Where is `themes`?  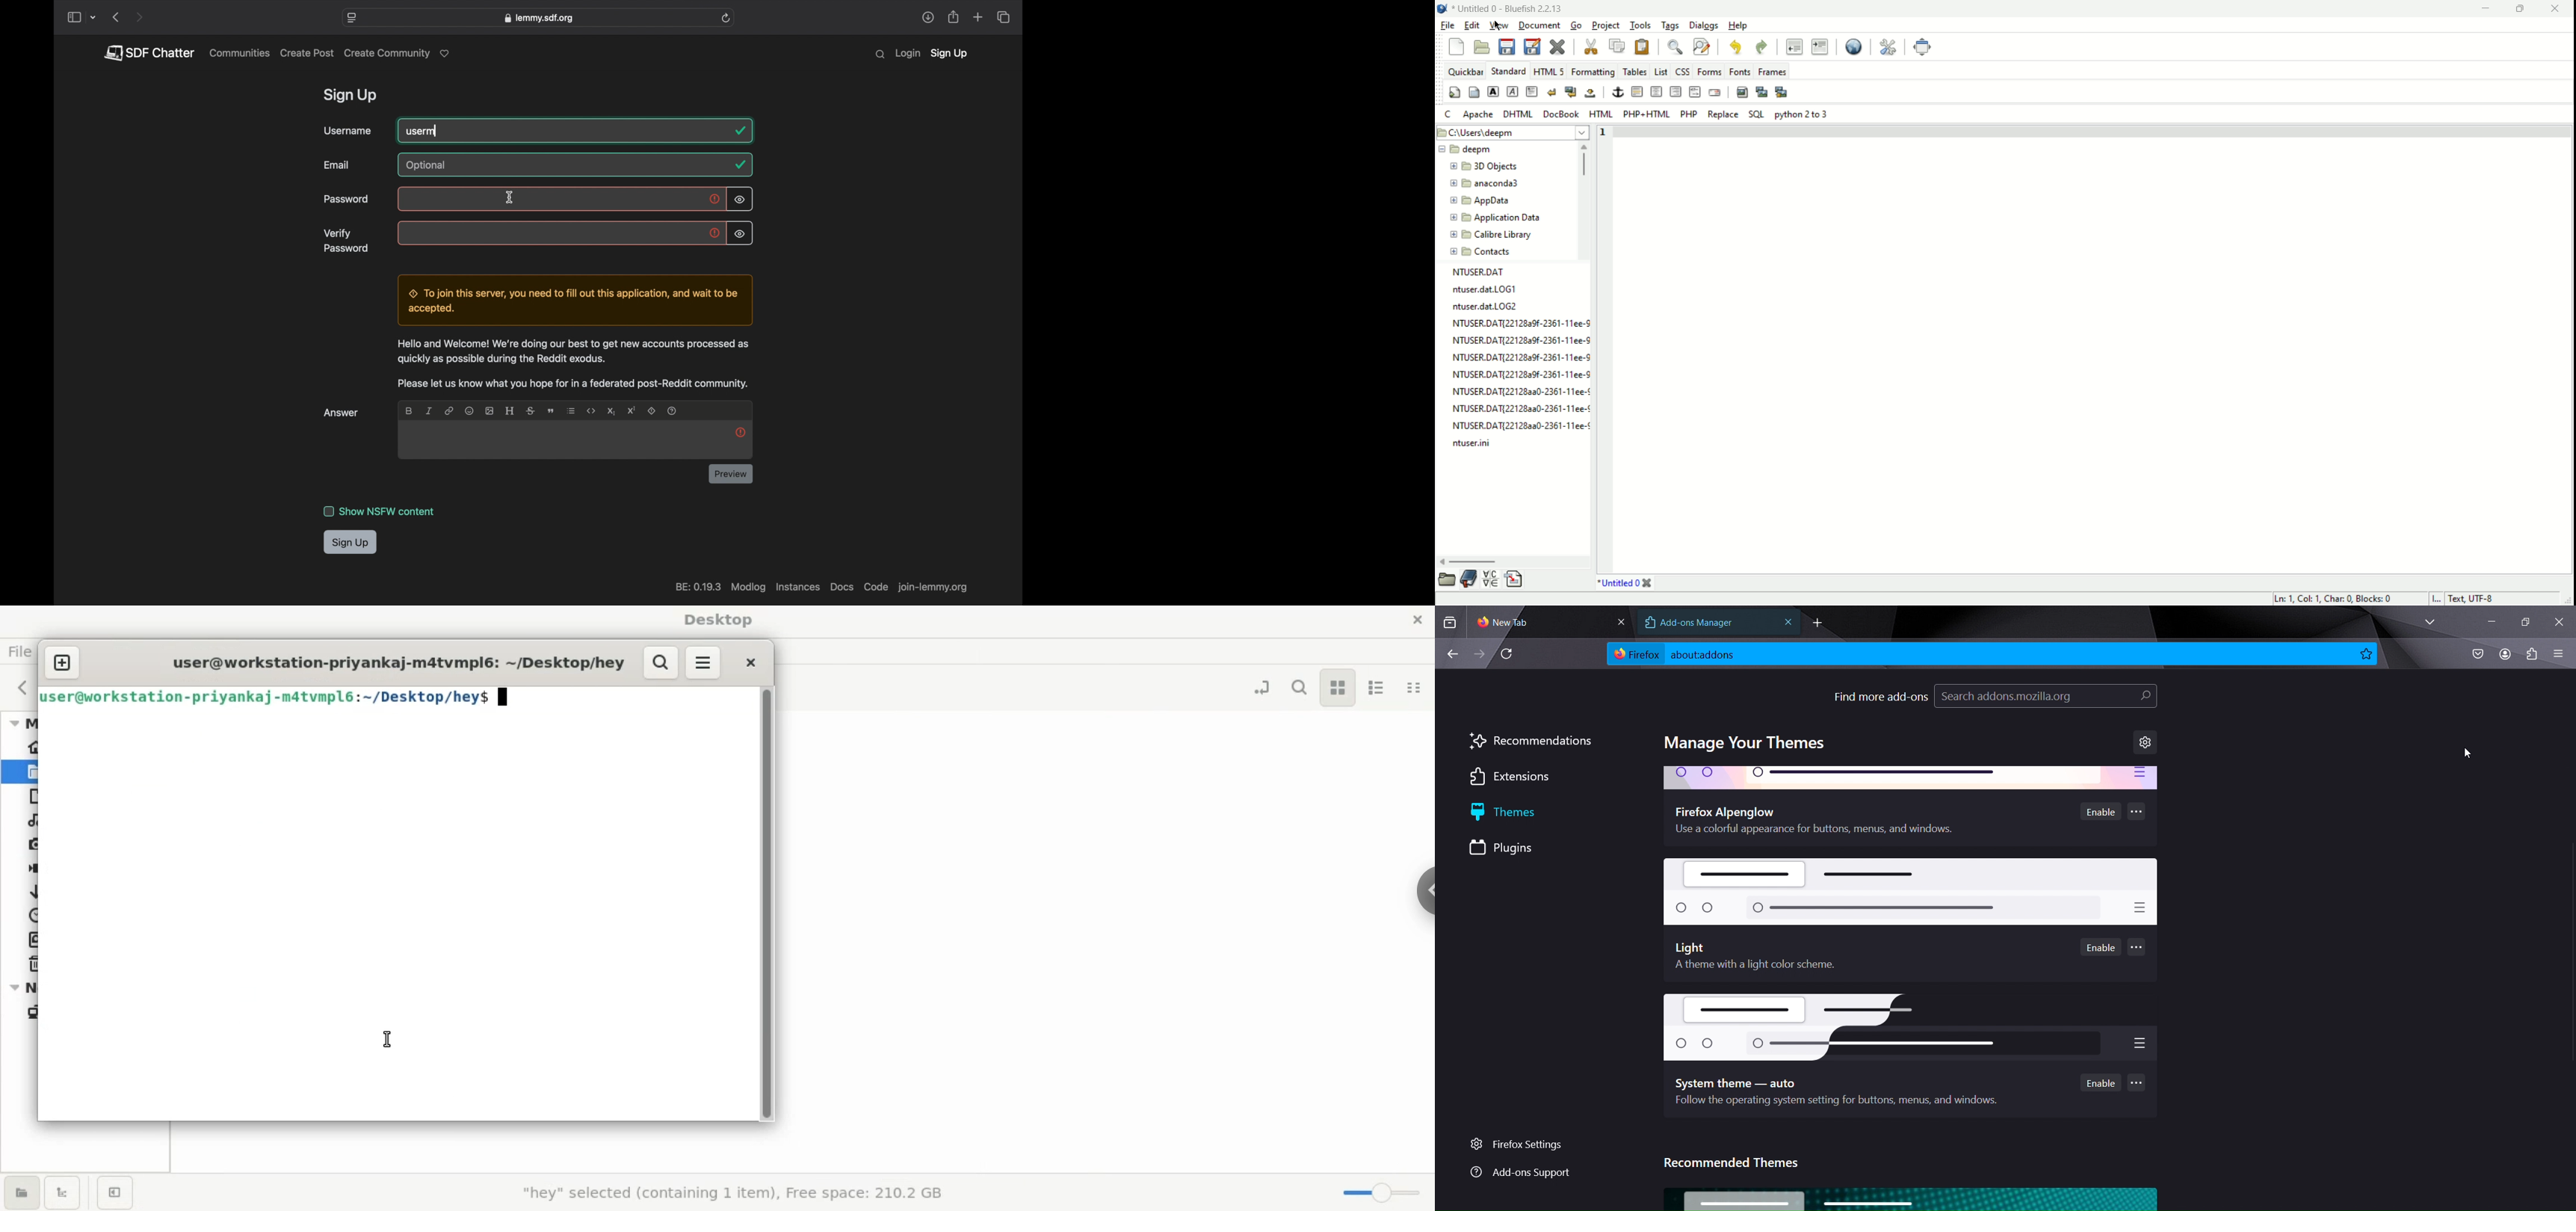 themes is located at coordinates (1519, 813).